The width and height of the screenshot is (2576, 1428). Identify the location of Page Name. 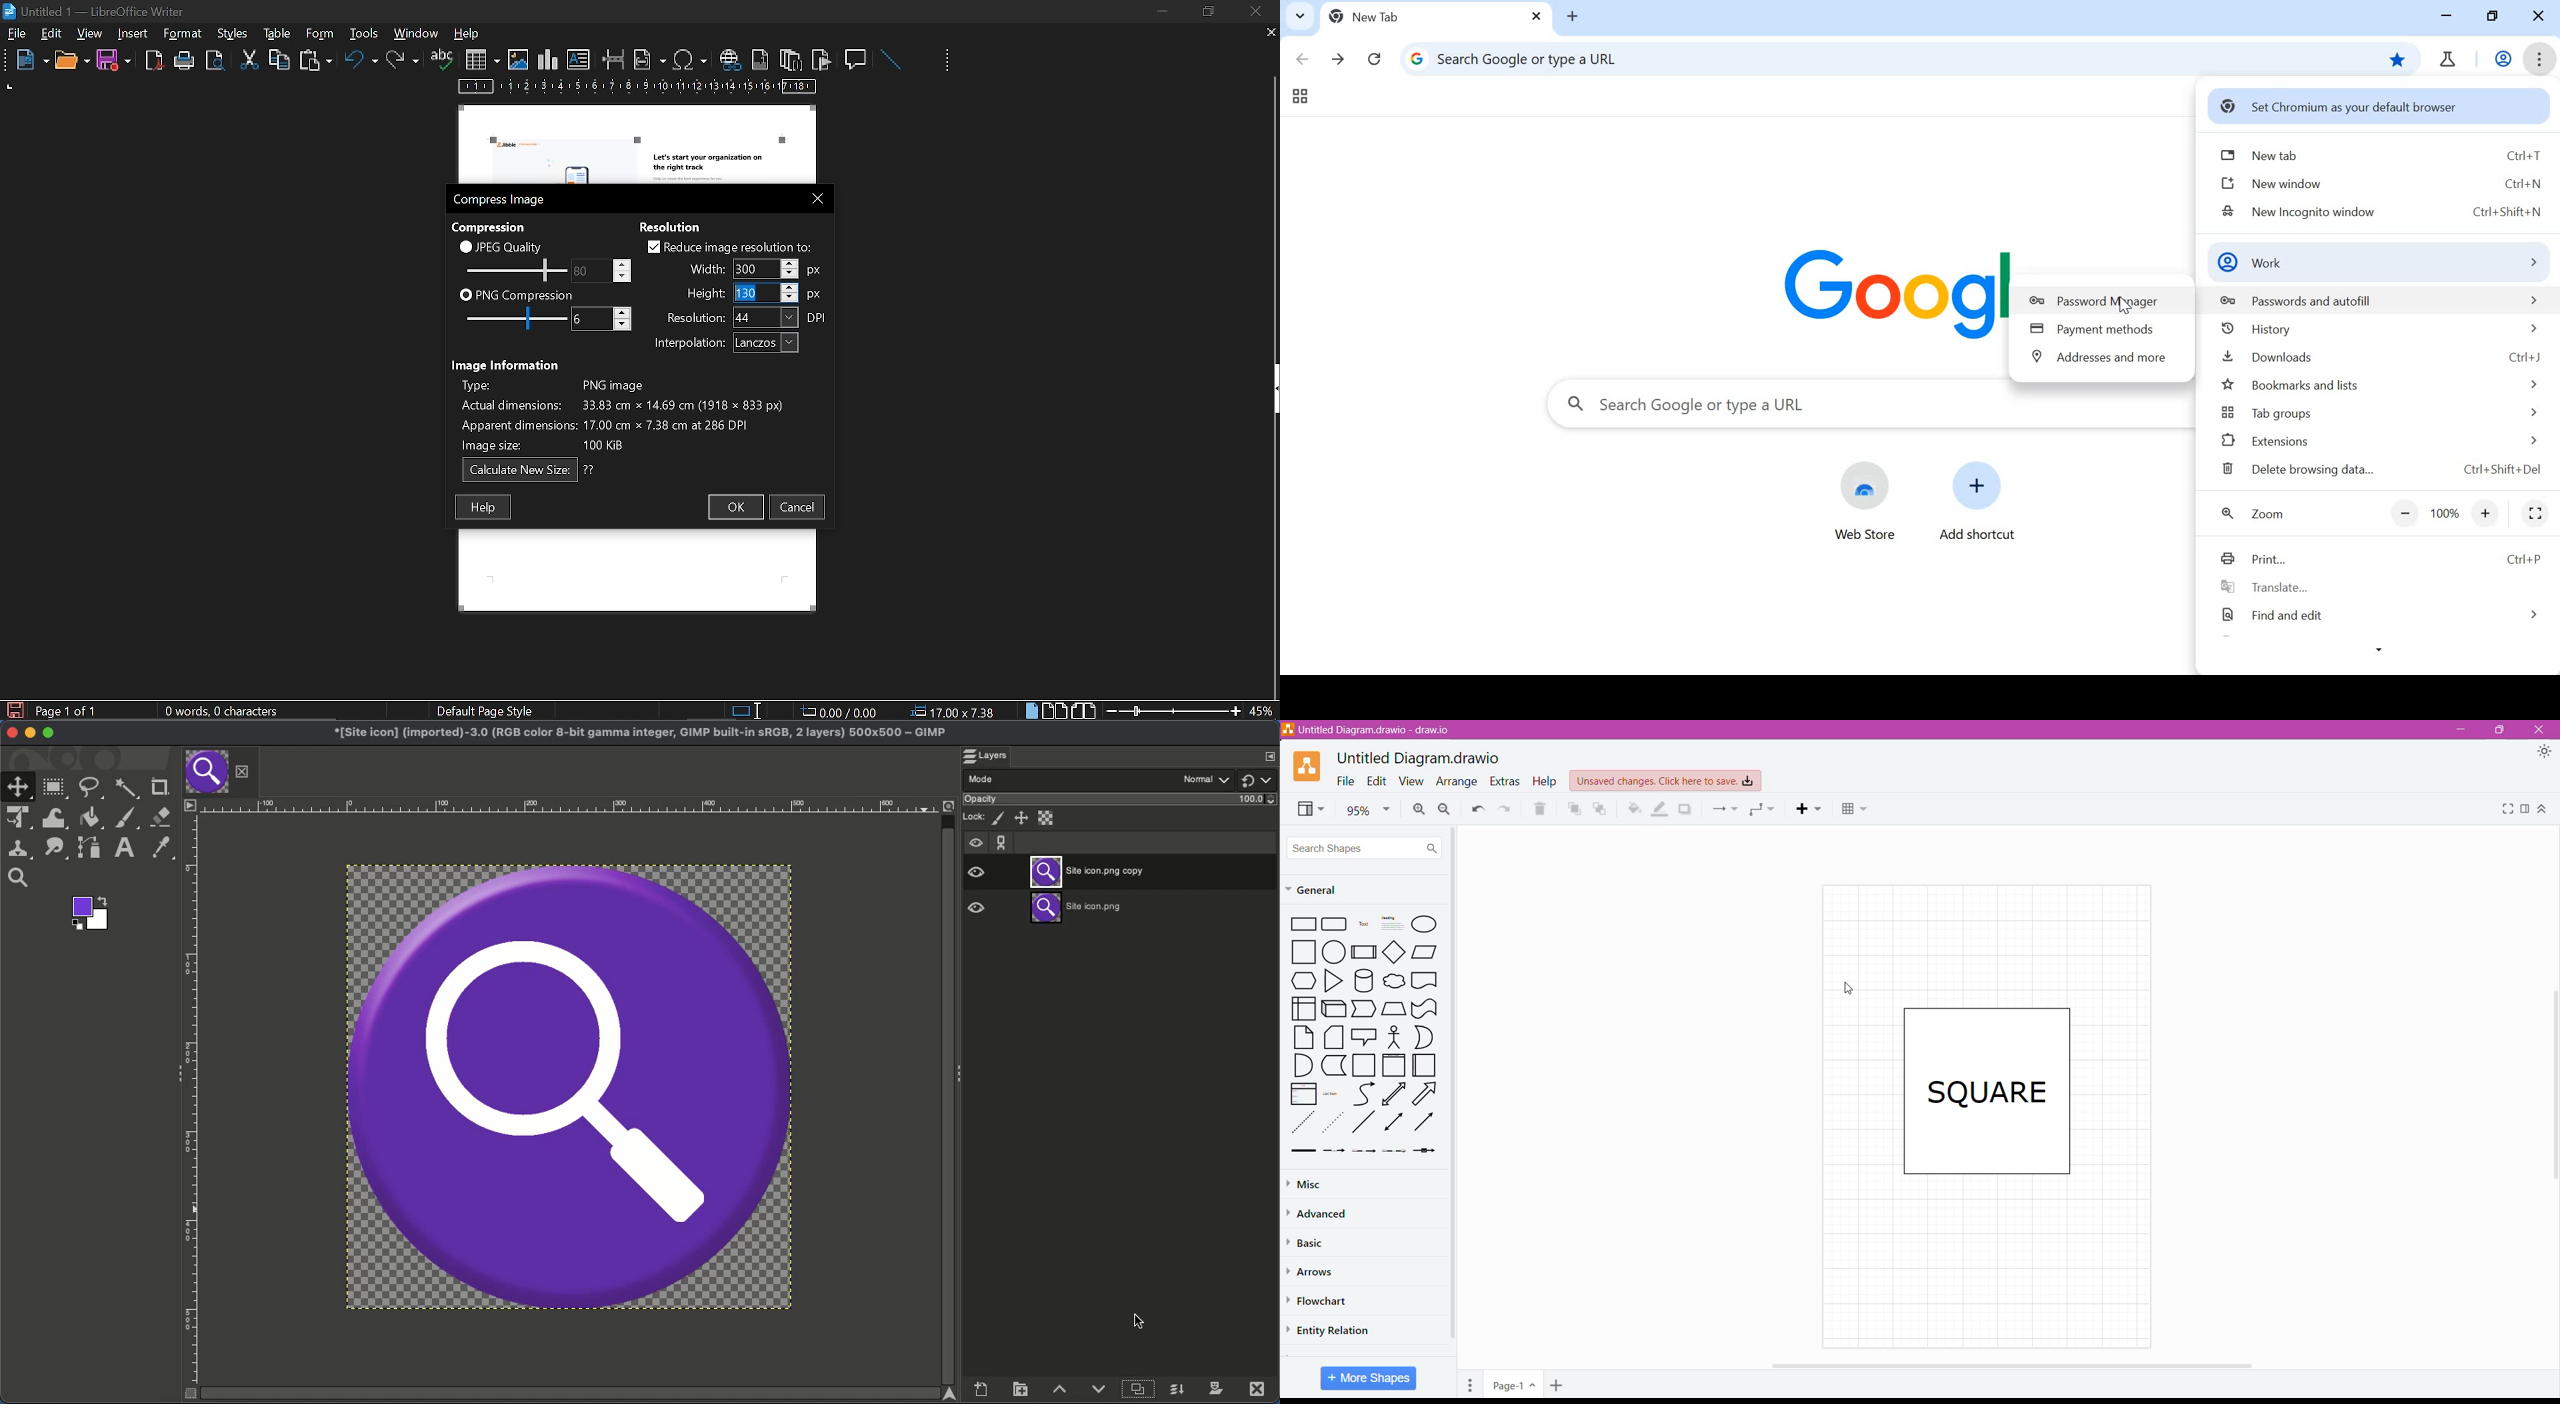
(1513, 1387).